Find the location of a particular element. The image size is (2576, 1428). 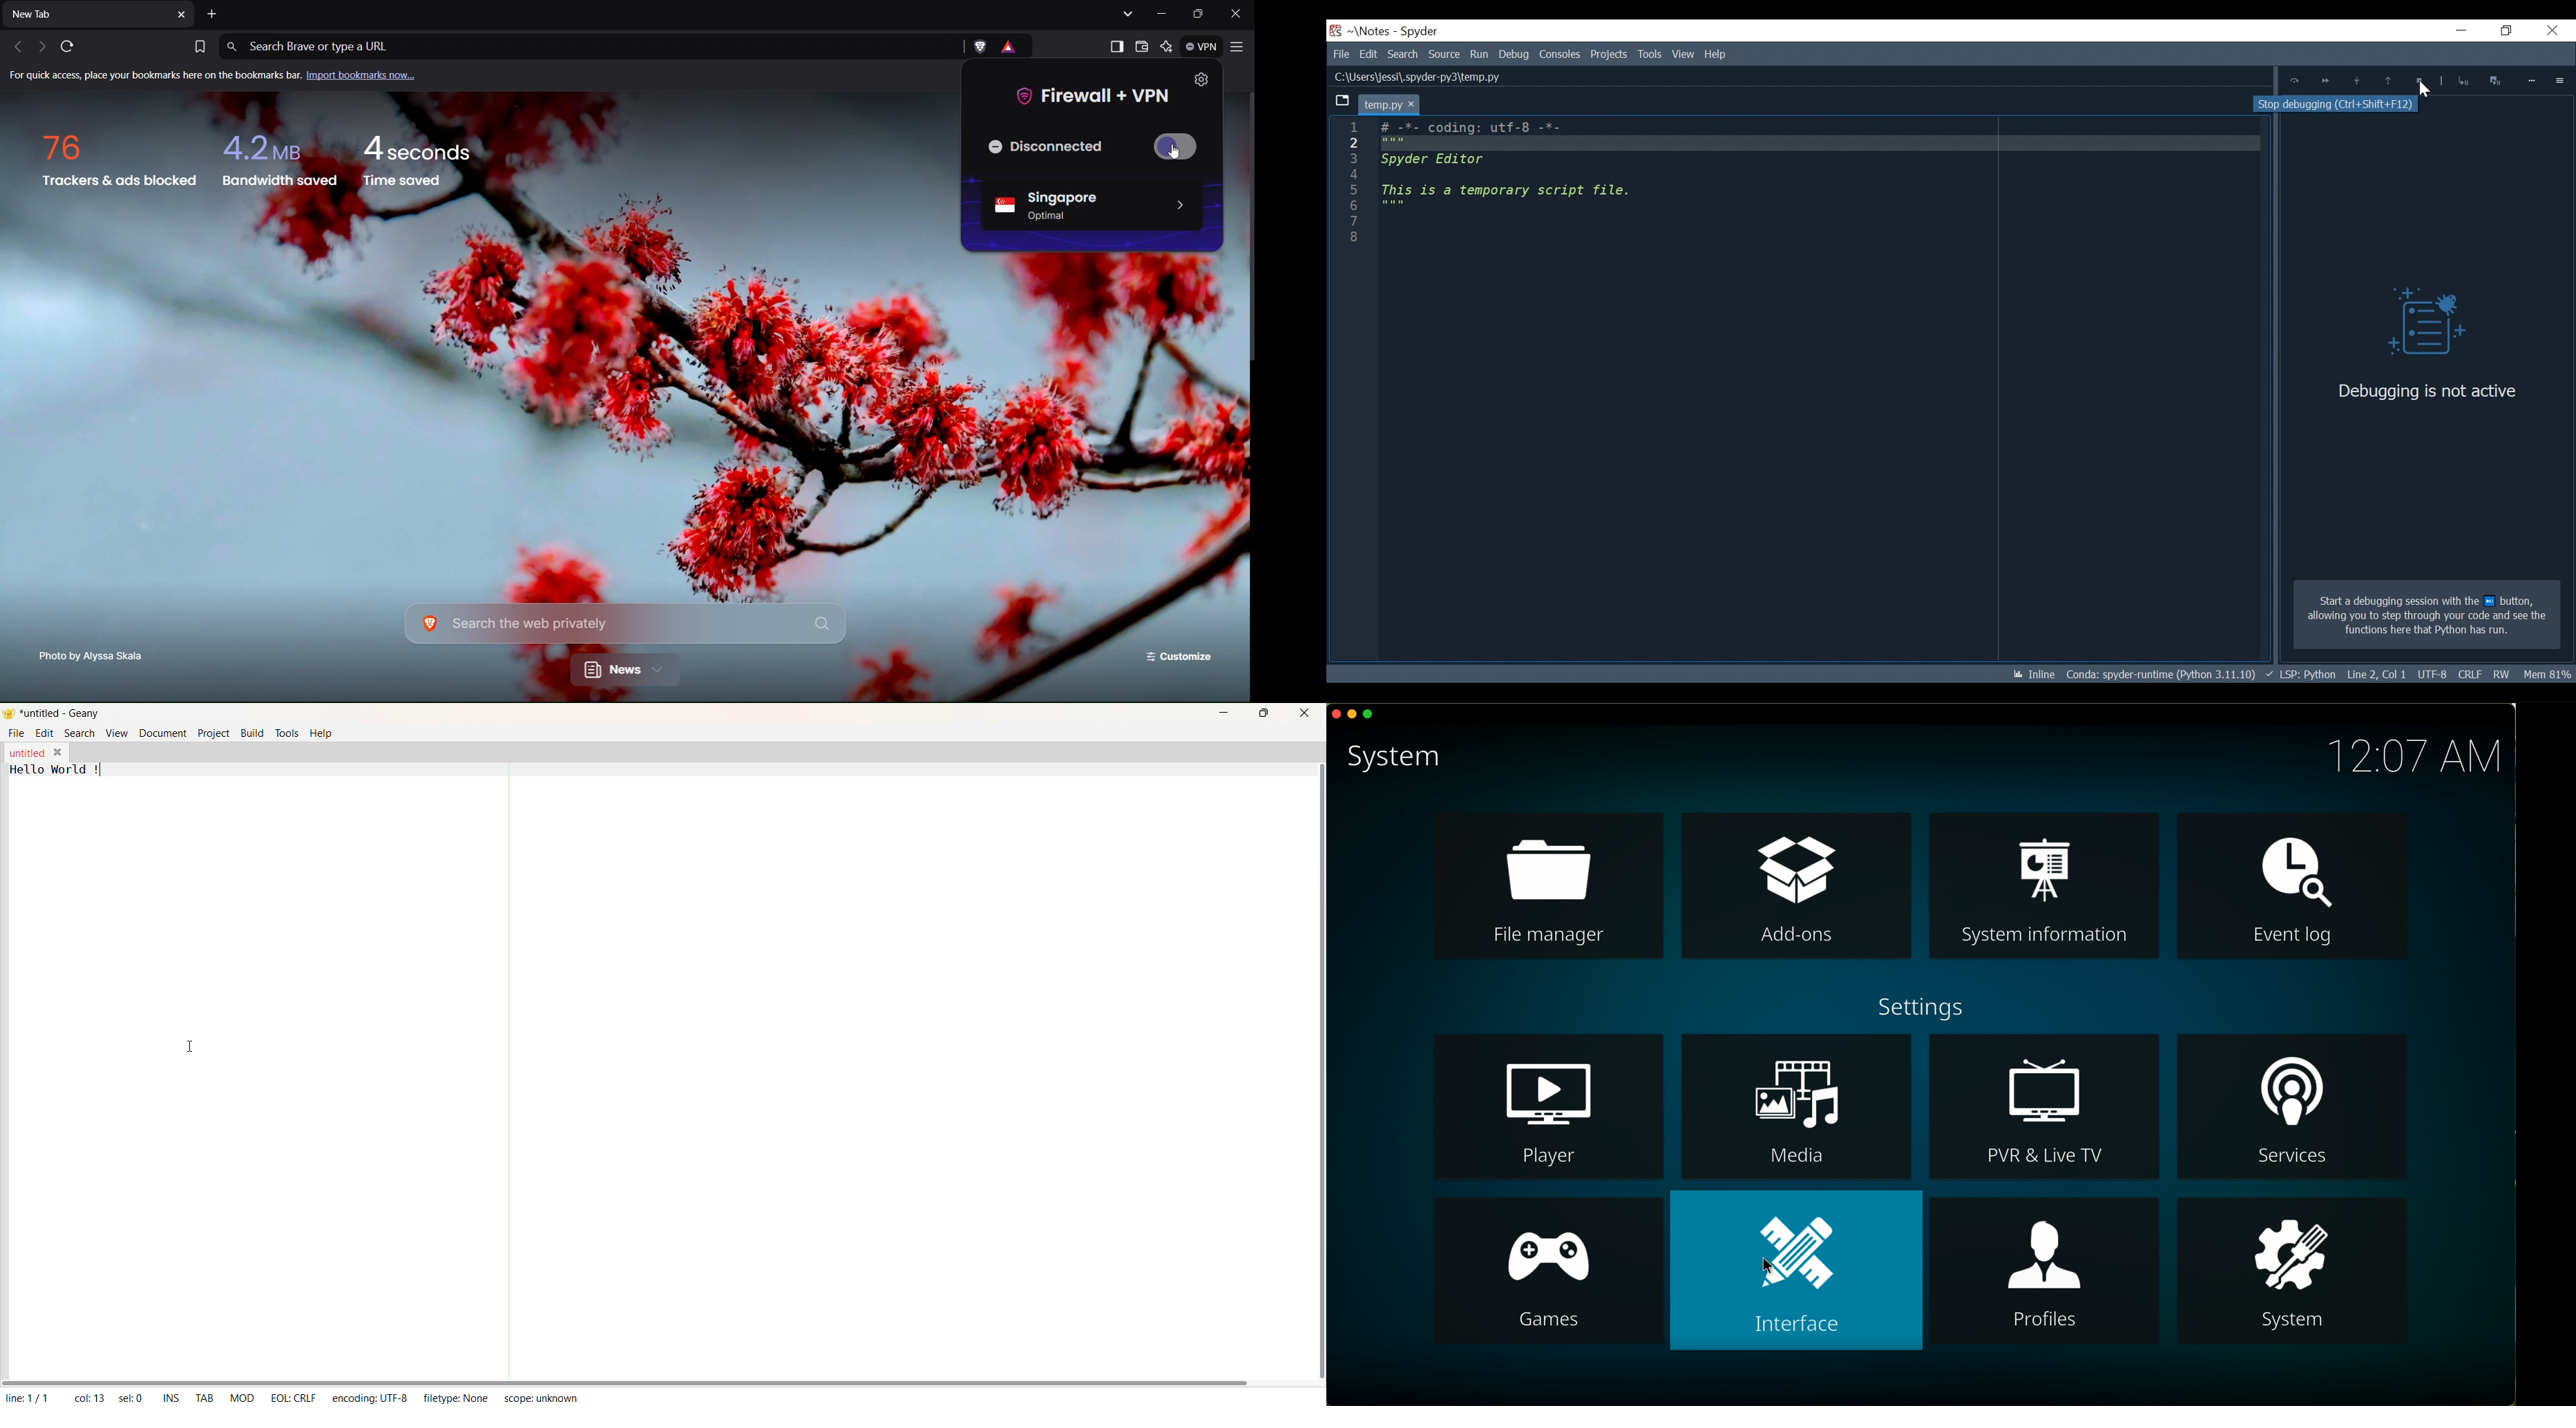

Sel: 5 is located at coordinates (130, 1397).